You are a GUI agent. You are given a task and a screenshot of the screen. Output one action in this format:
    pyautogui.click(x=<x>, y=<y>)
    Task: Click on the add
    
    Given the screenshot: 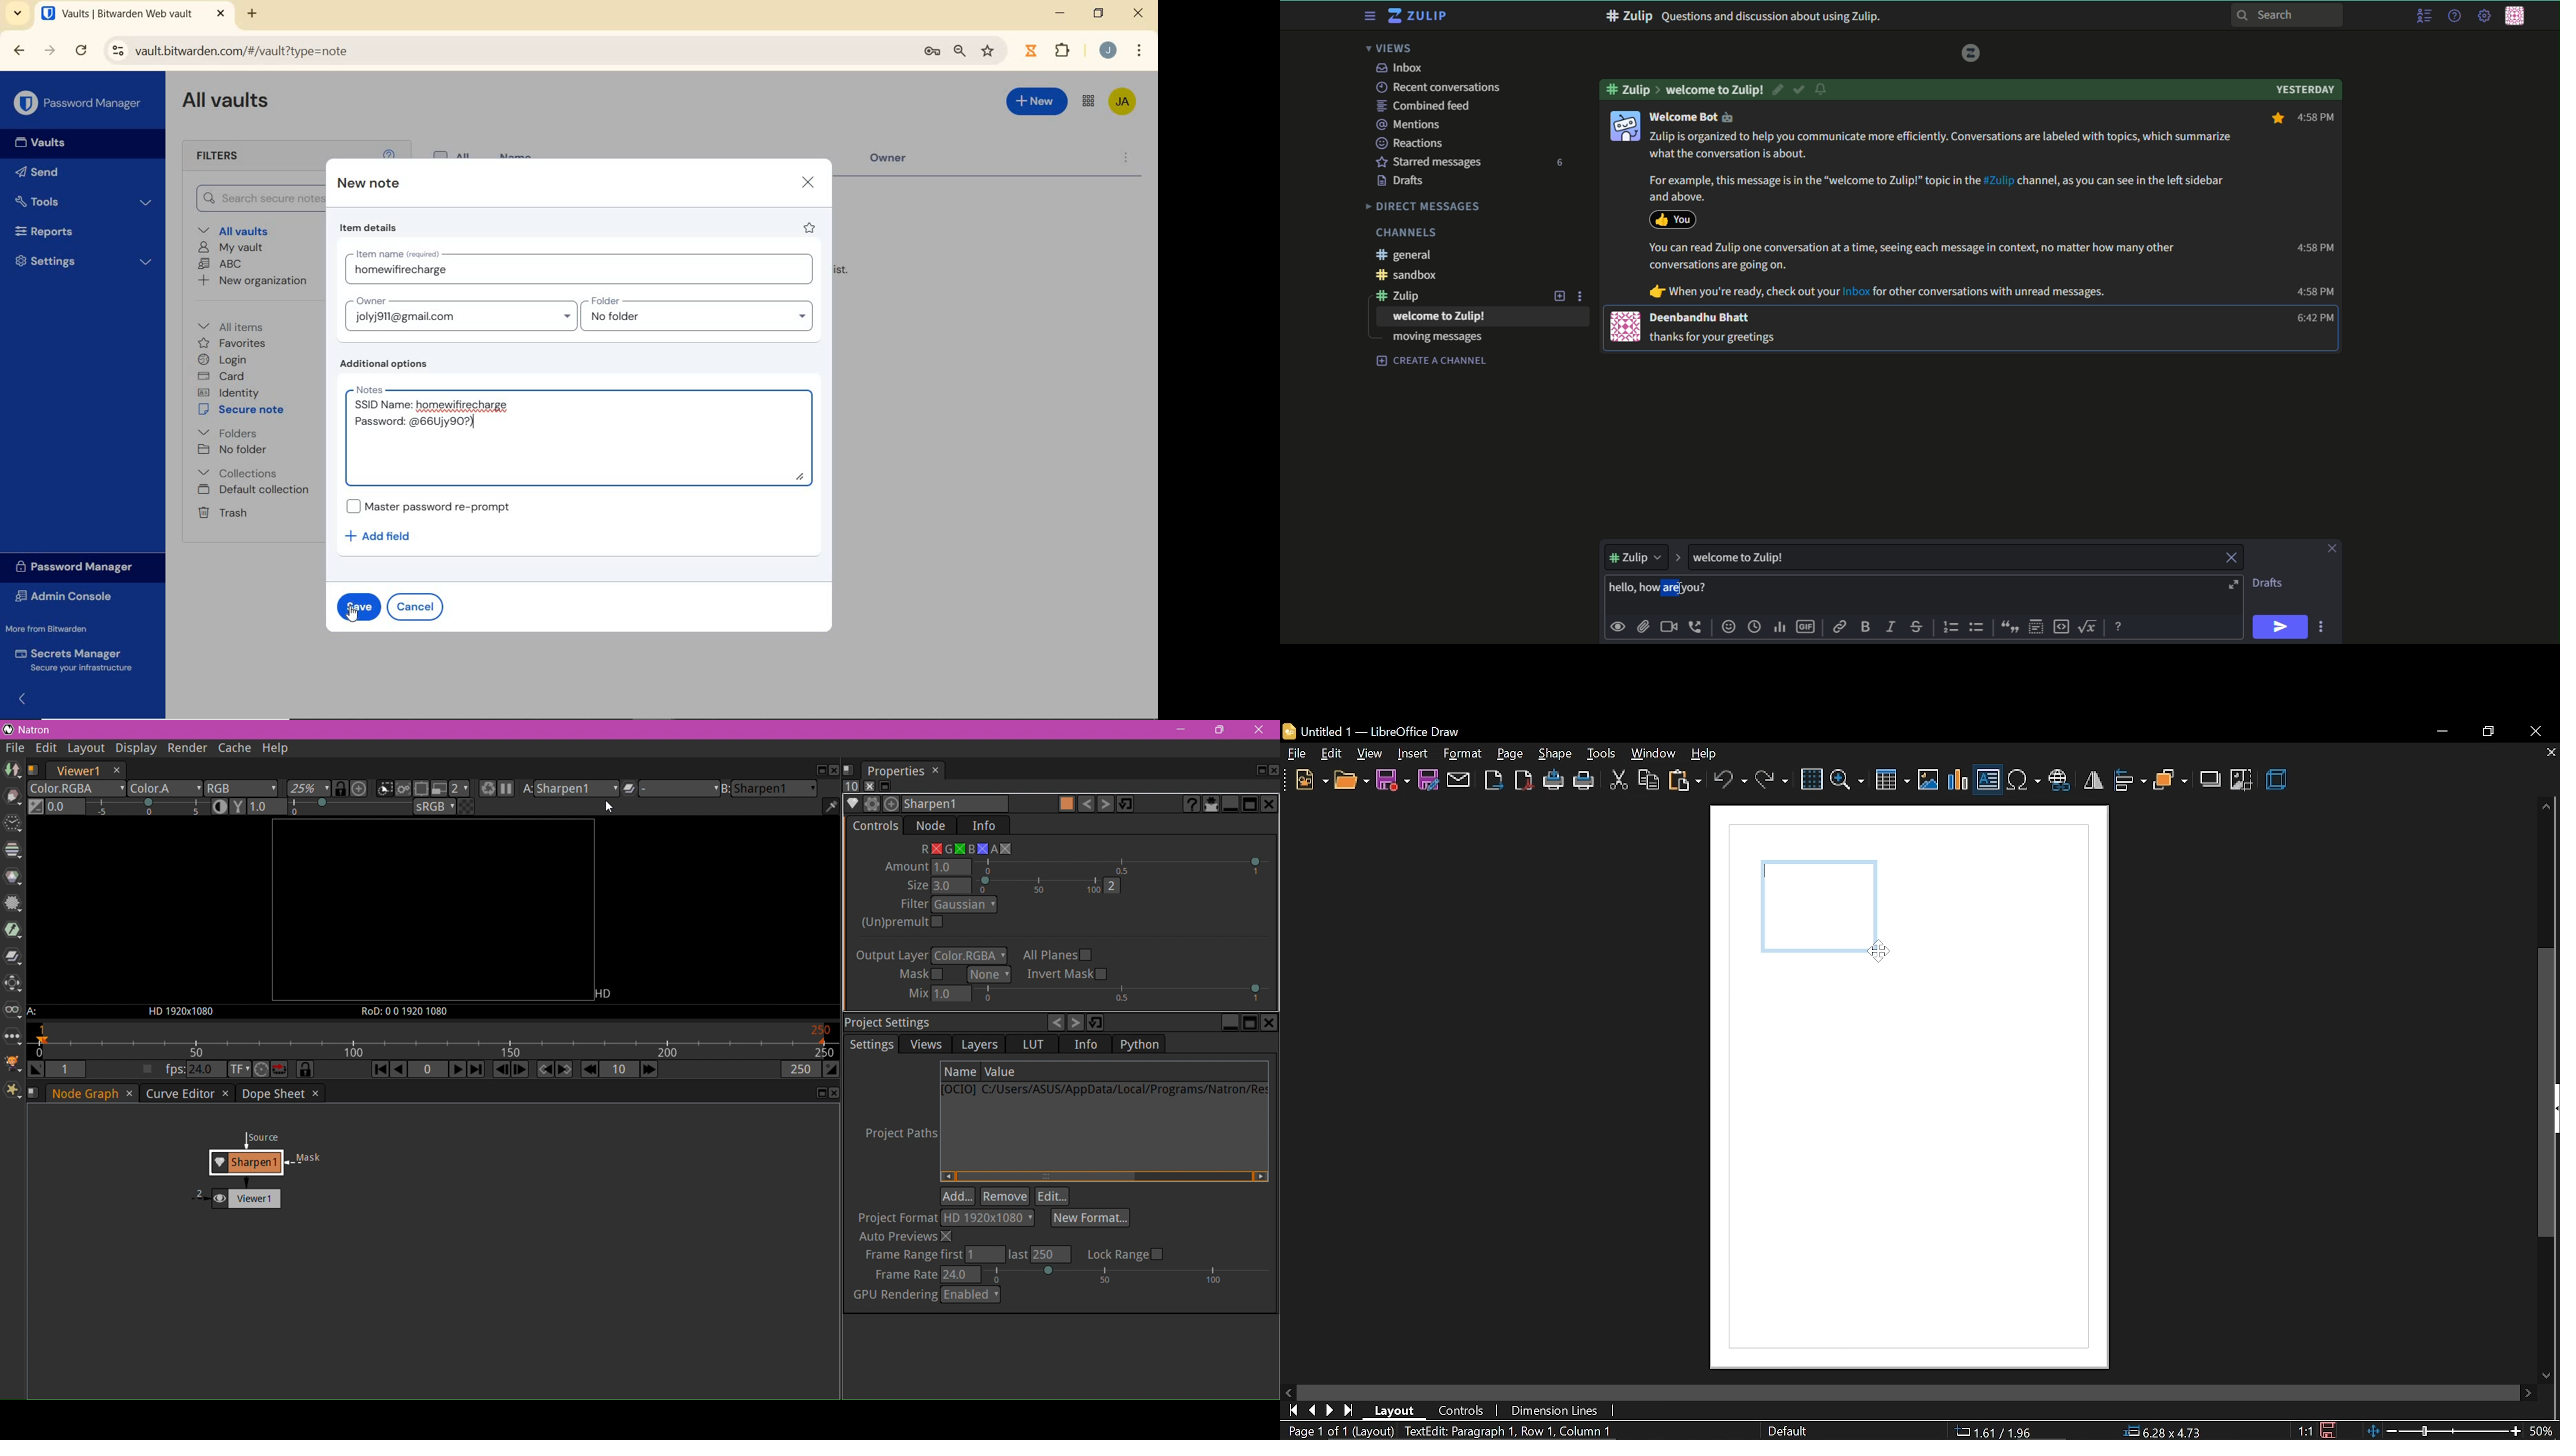 What is the action you would take?
    pyautogui.click(x=1557, y=295)
    